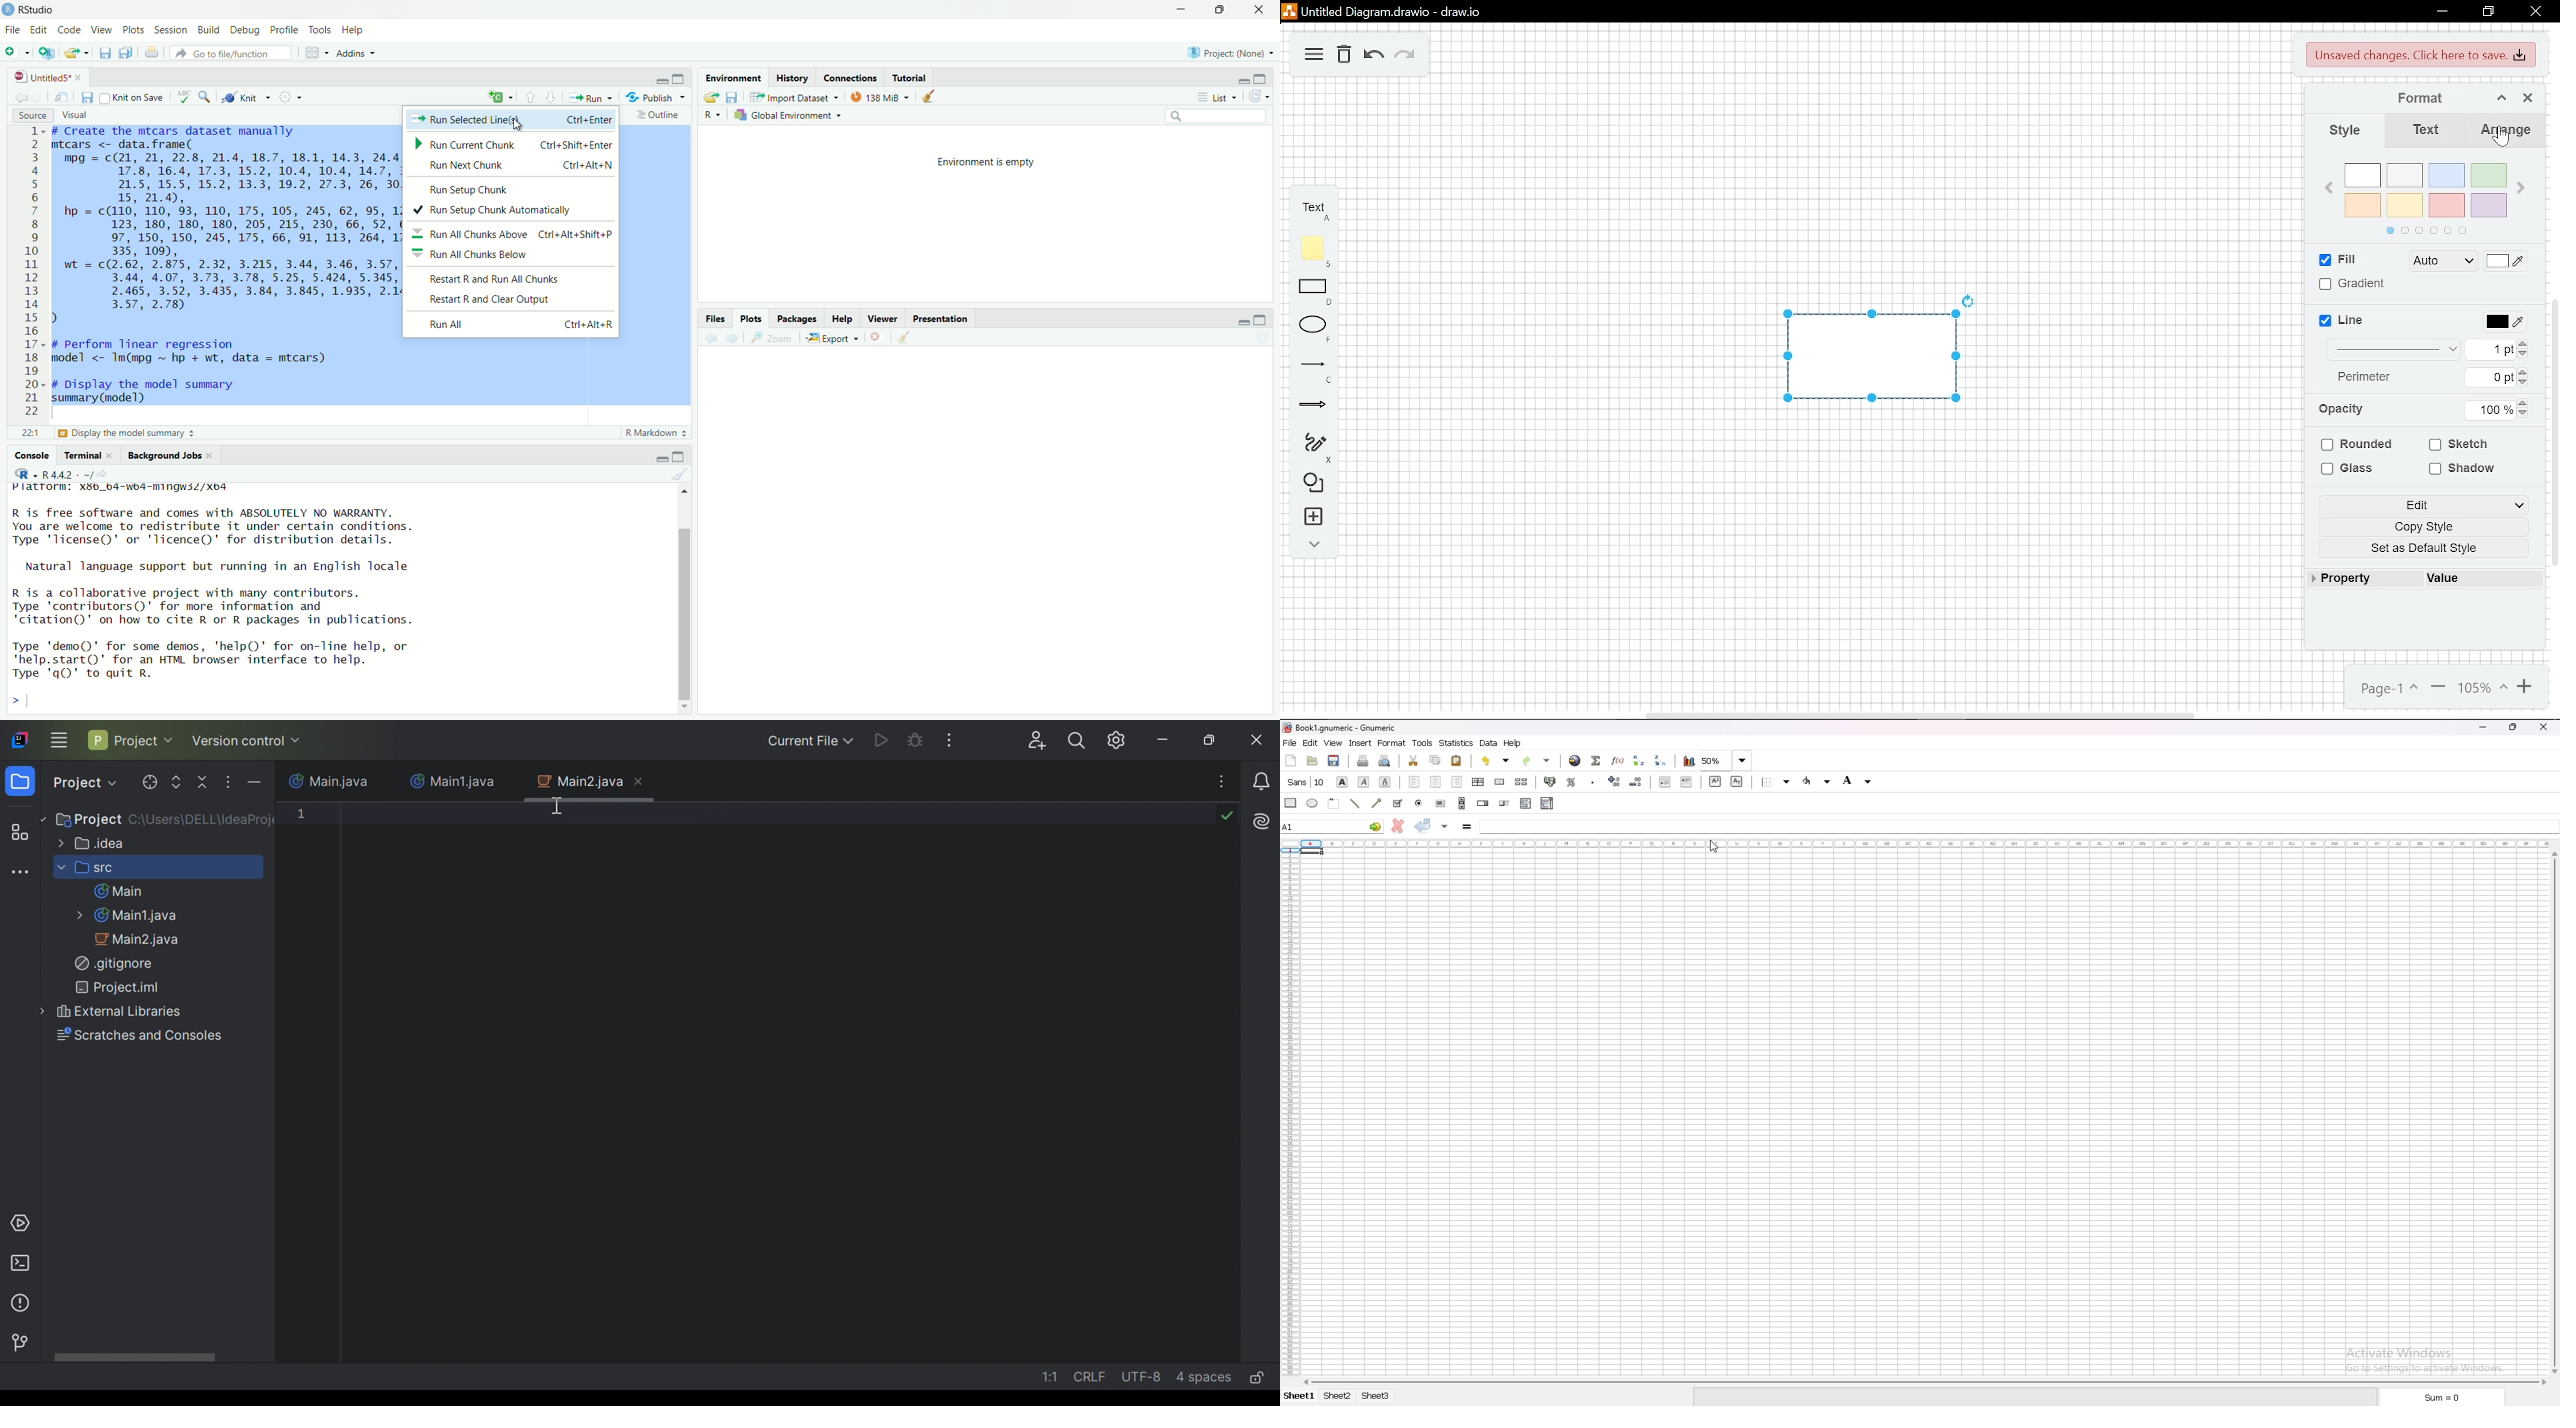 The height and width of the screenshot is (1428, 2576). I want to click on edit, so click(2427, 504).